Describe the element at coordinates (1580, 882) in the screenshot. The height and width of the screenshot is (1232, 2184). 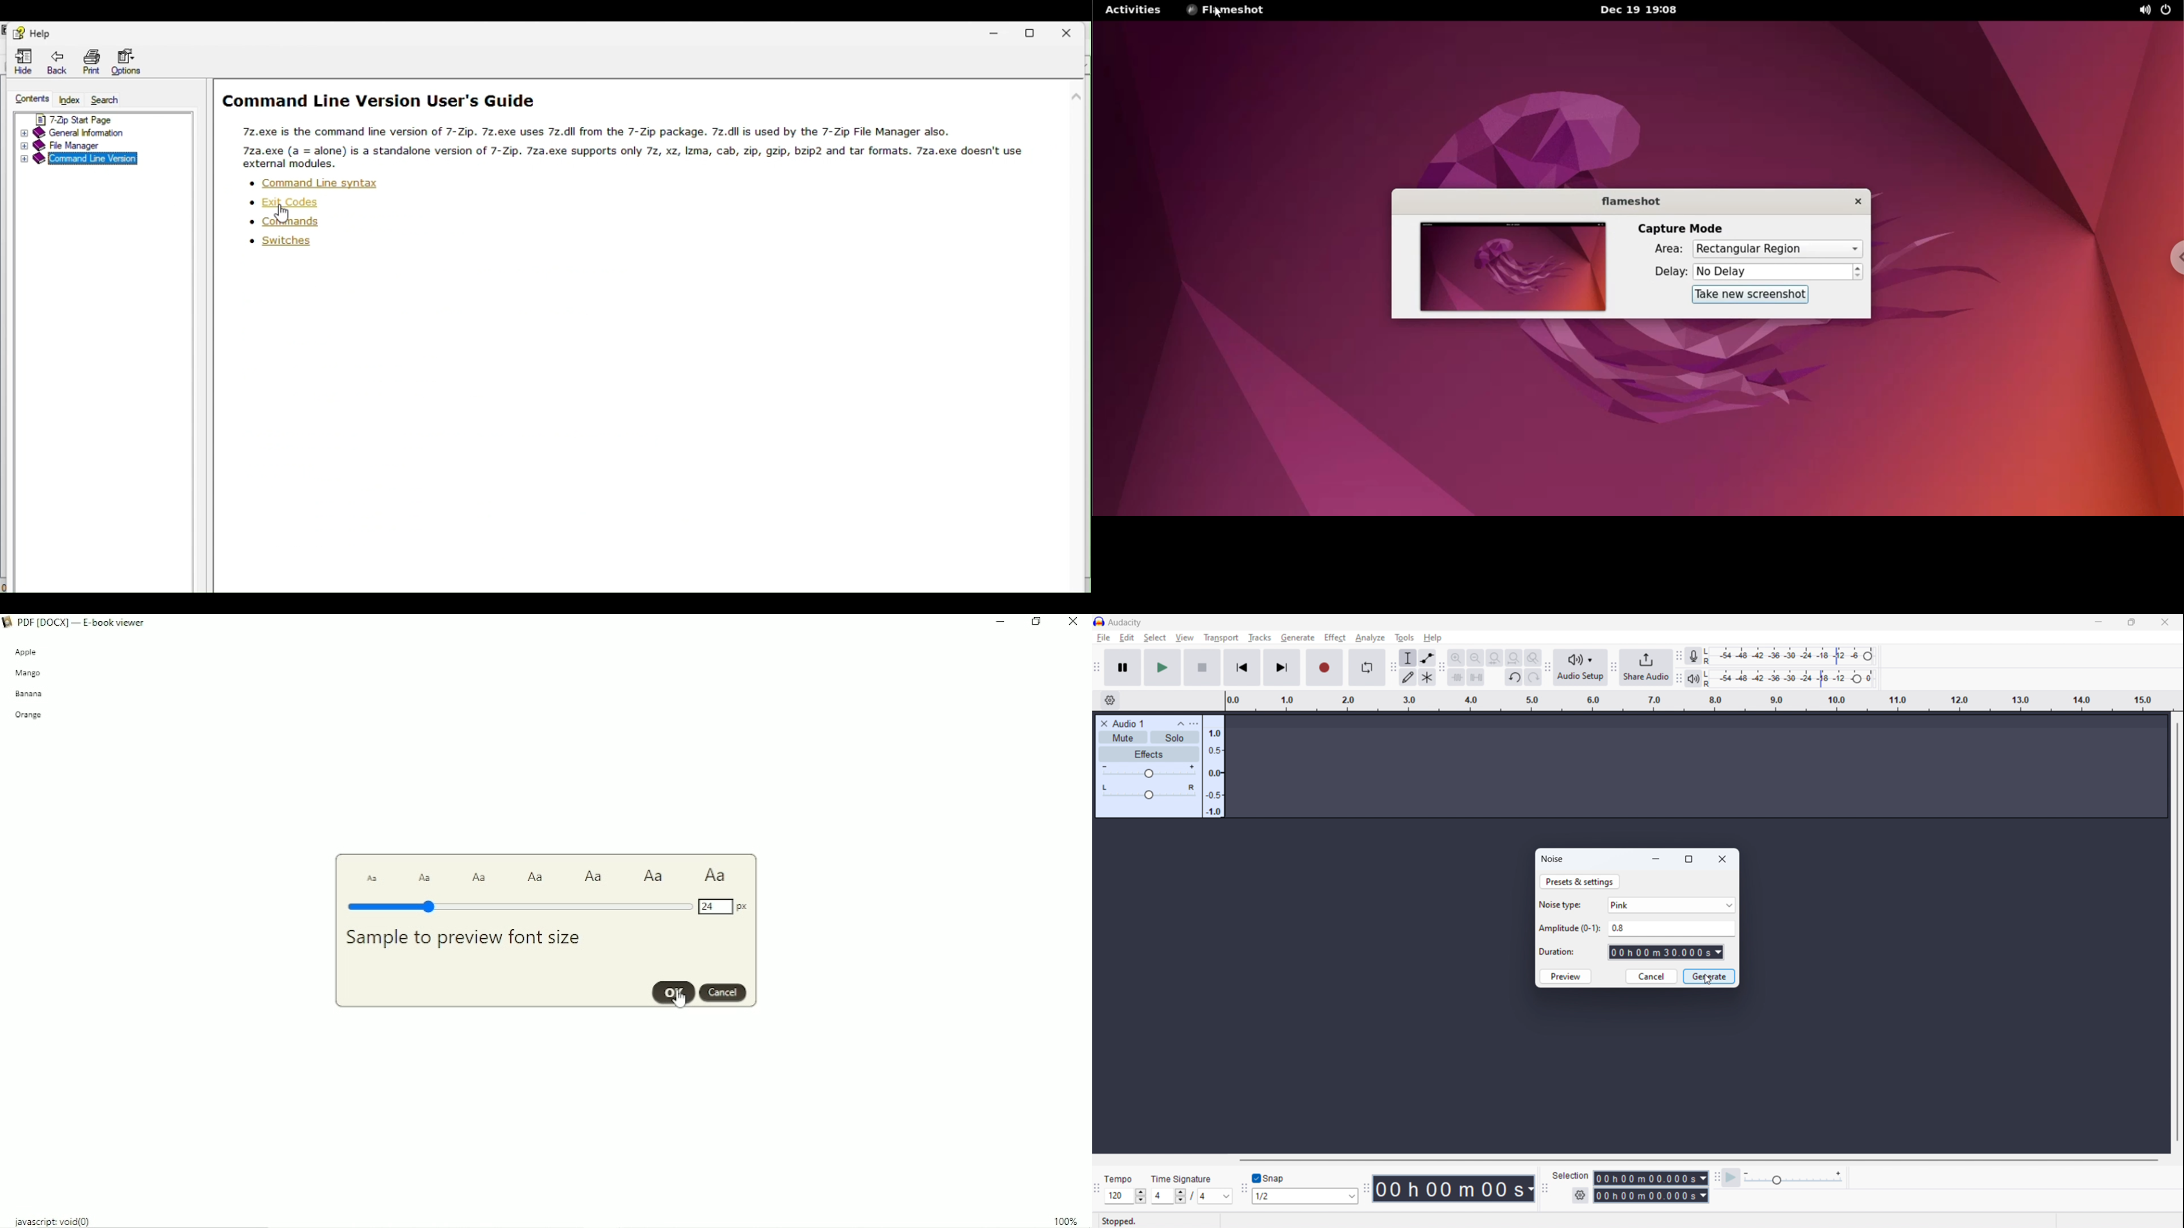
I see `prestes & settings` at that location.